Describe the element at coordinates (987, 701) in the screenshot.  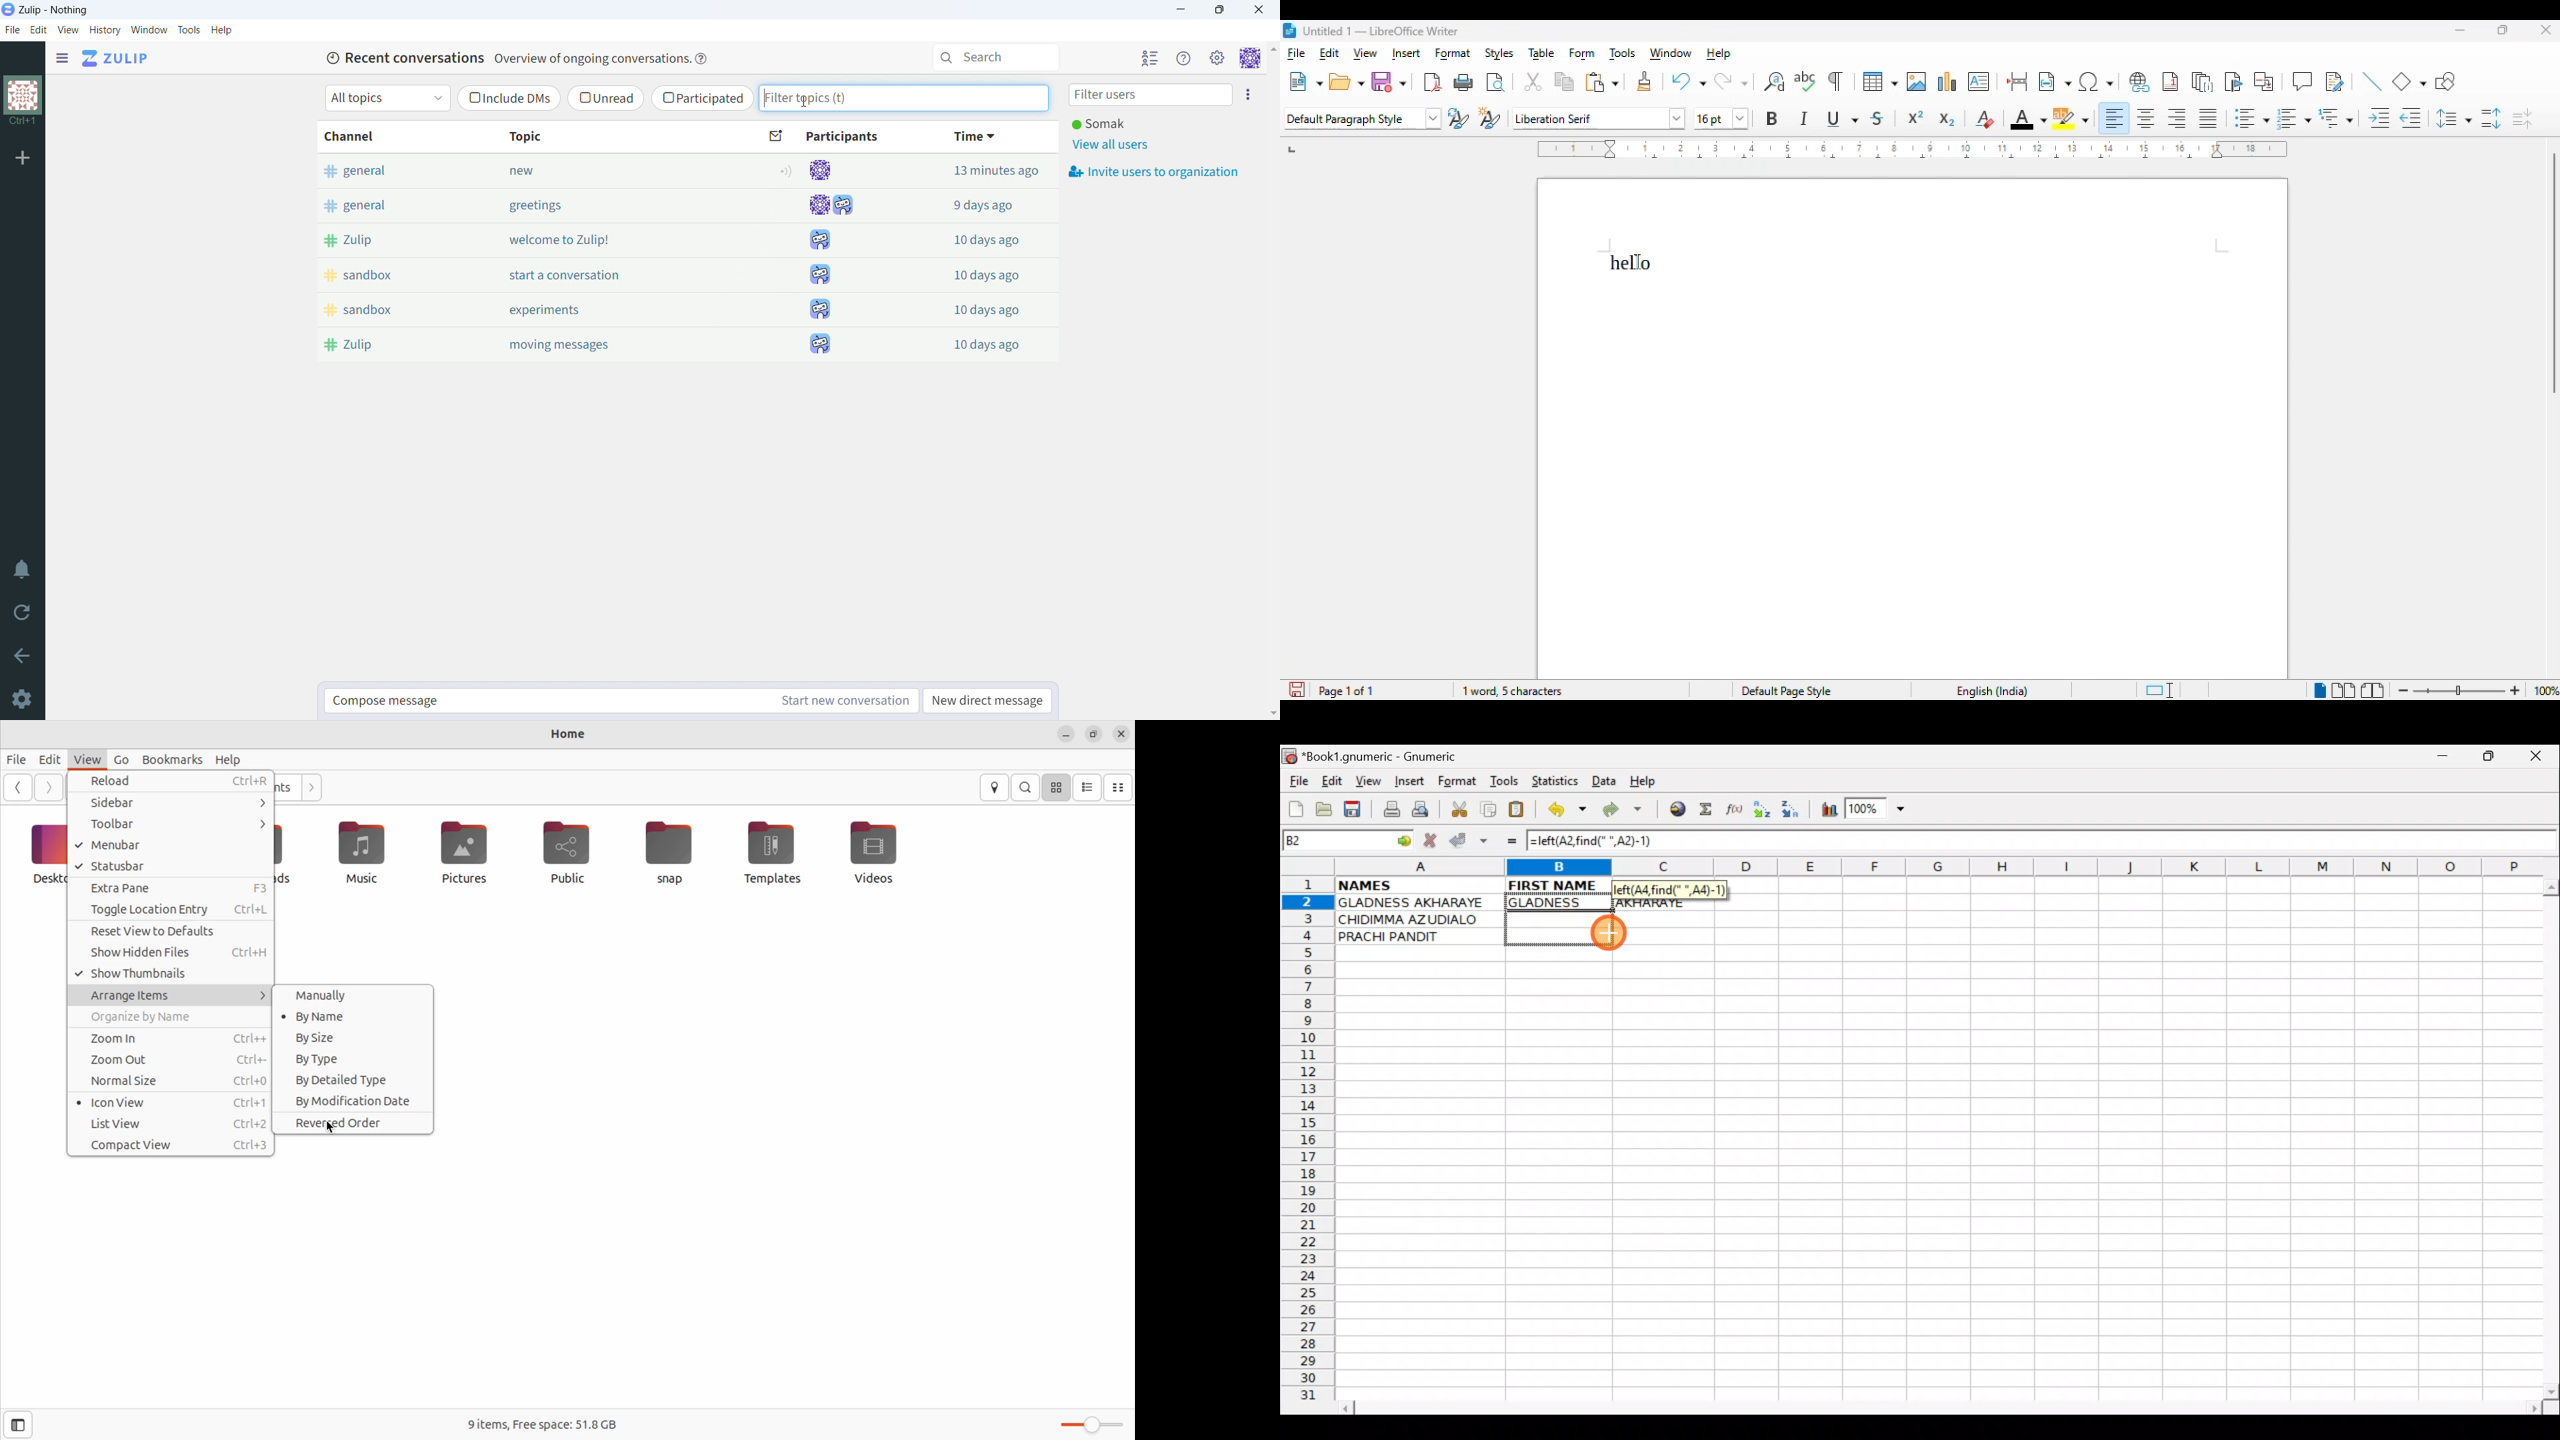
I see `new direct message` at that location.